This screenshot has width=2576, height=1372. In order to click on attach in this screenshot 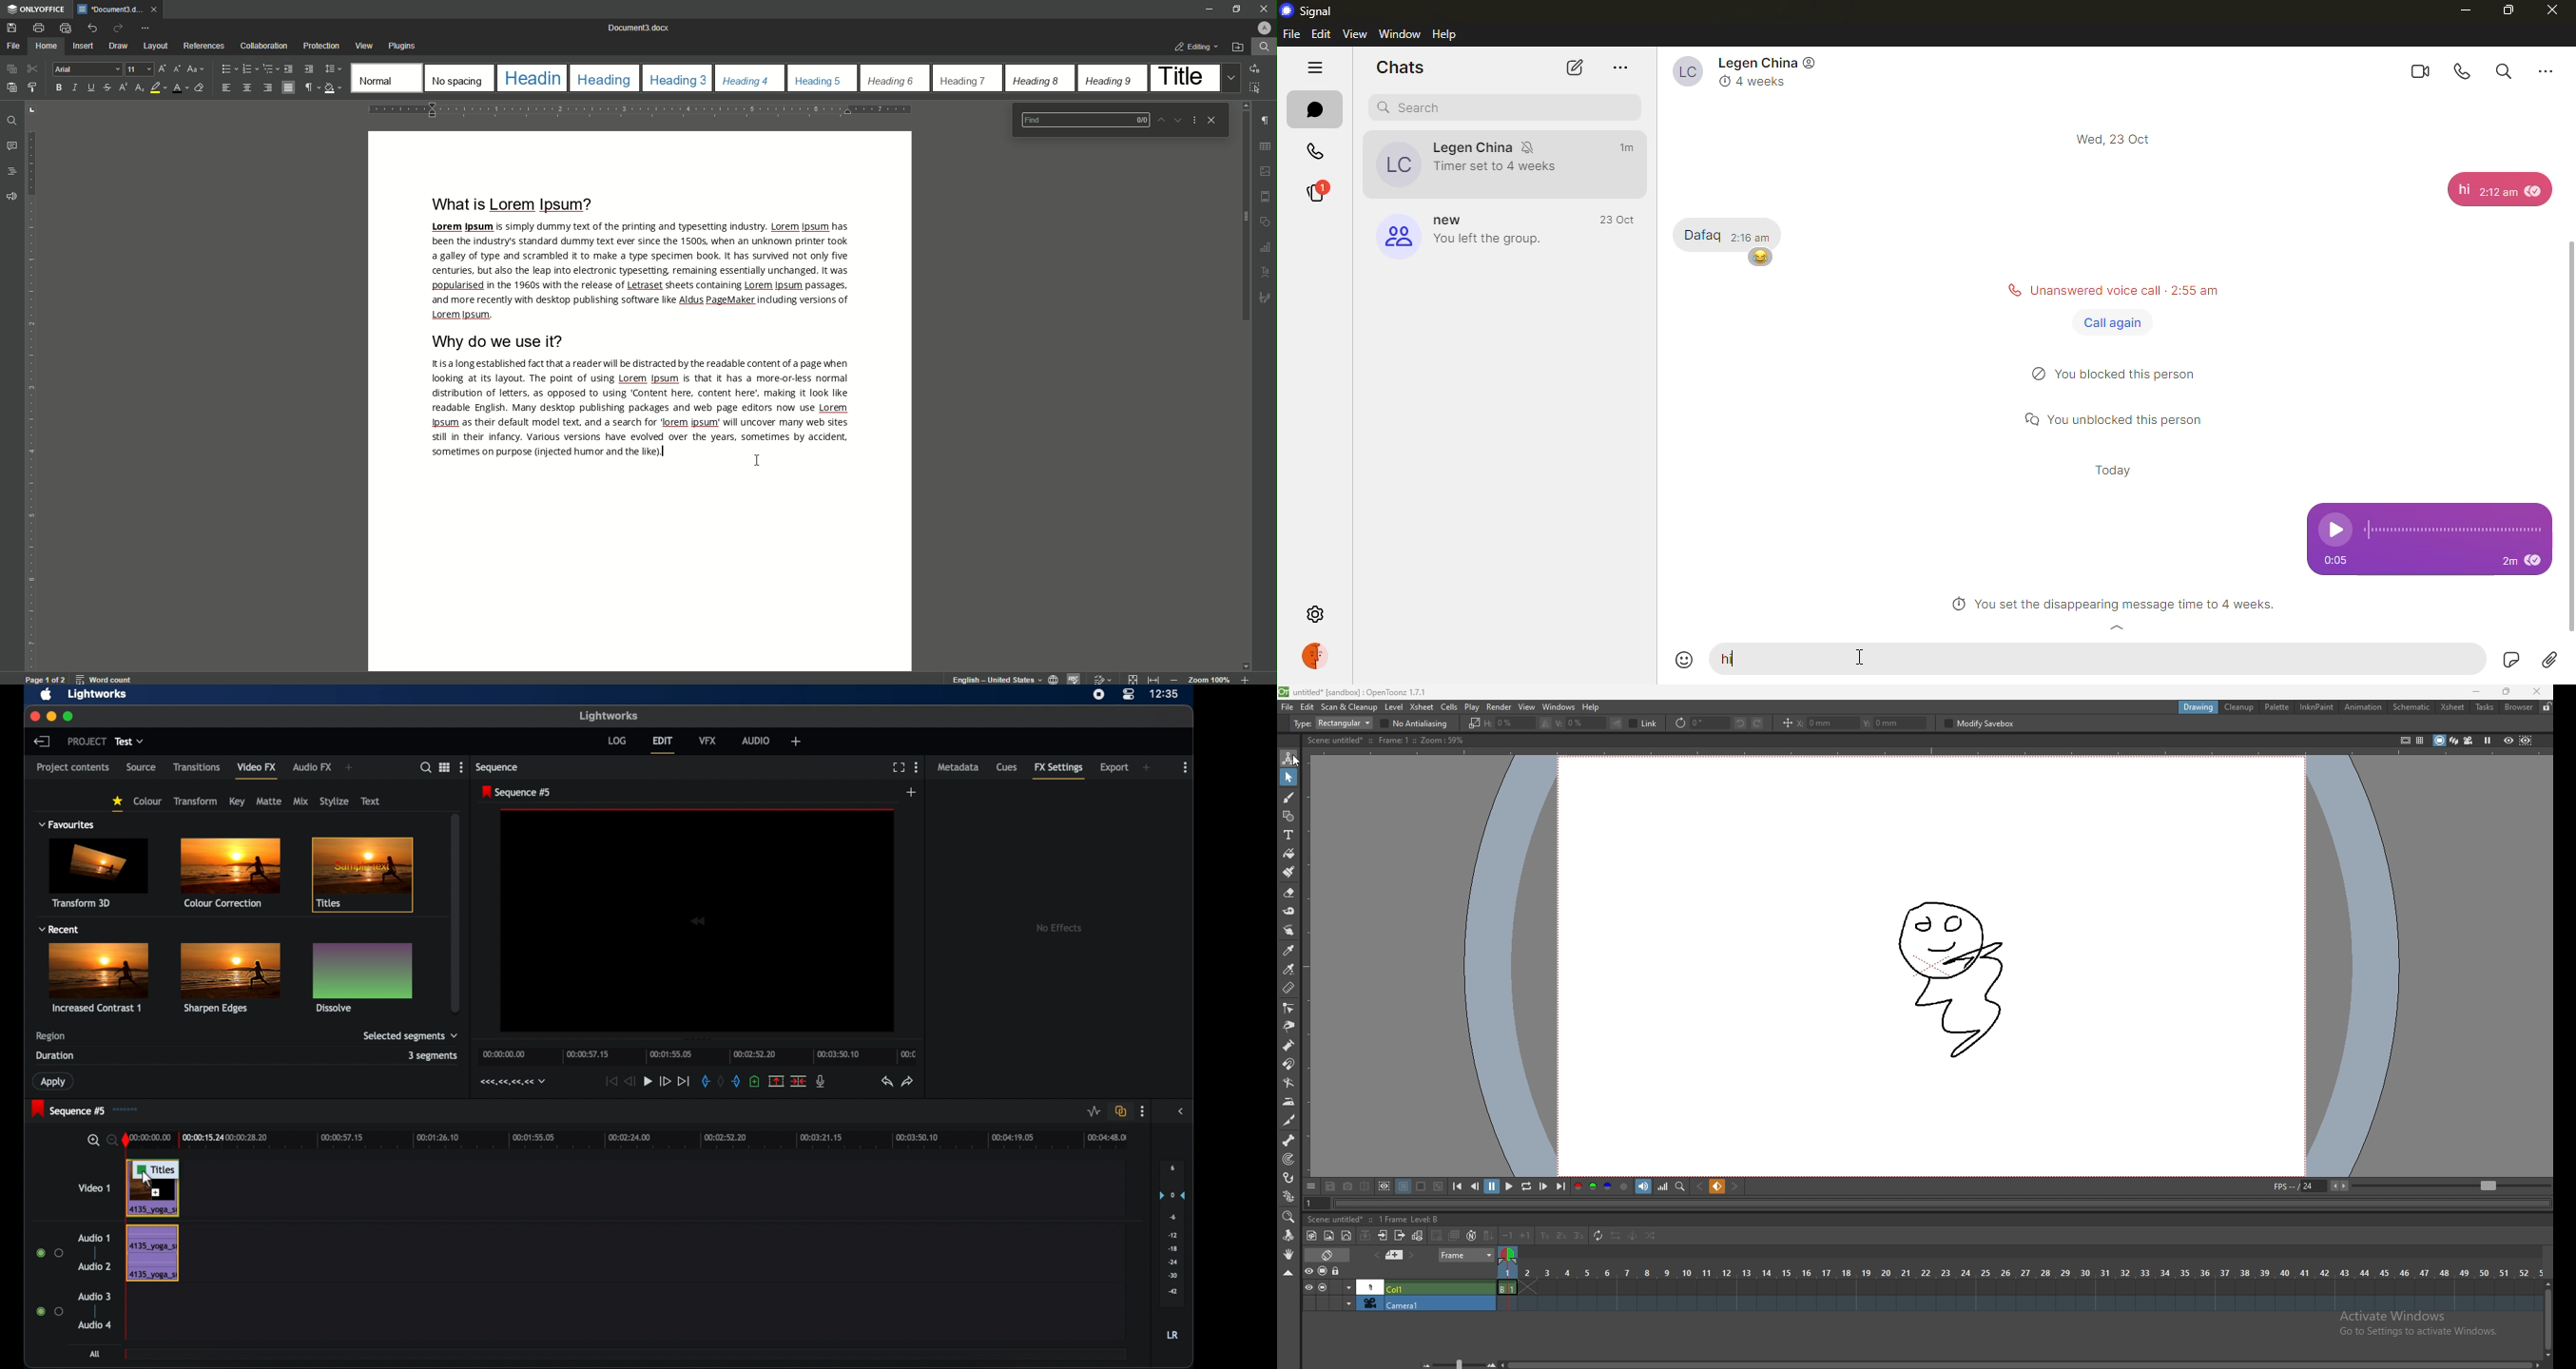, I will do `click(2549, 660)`.